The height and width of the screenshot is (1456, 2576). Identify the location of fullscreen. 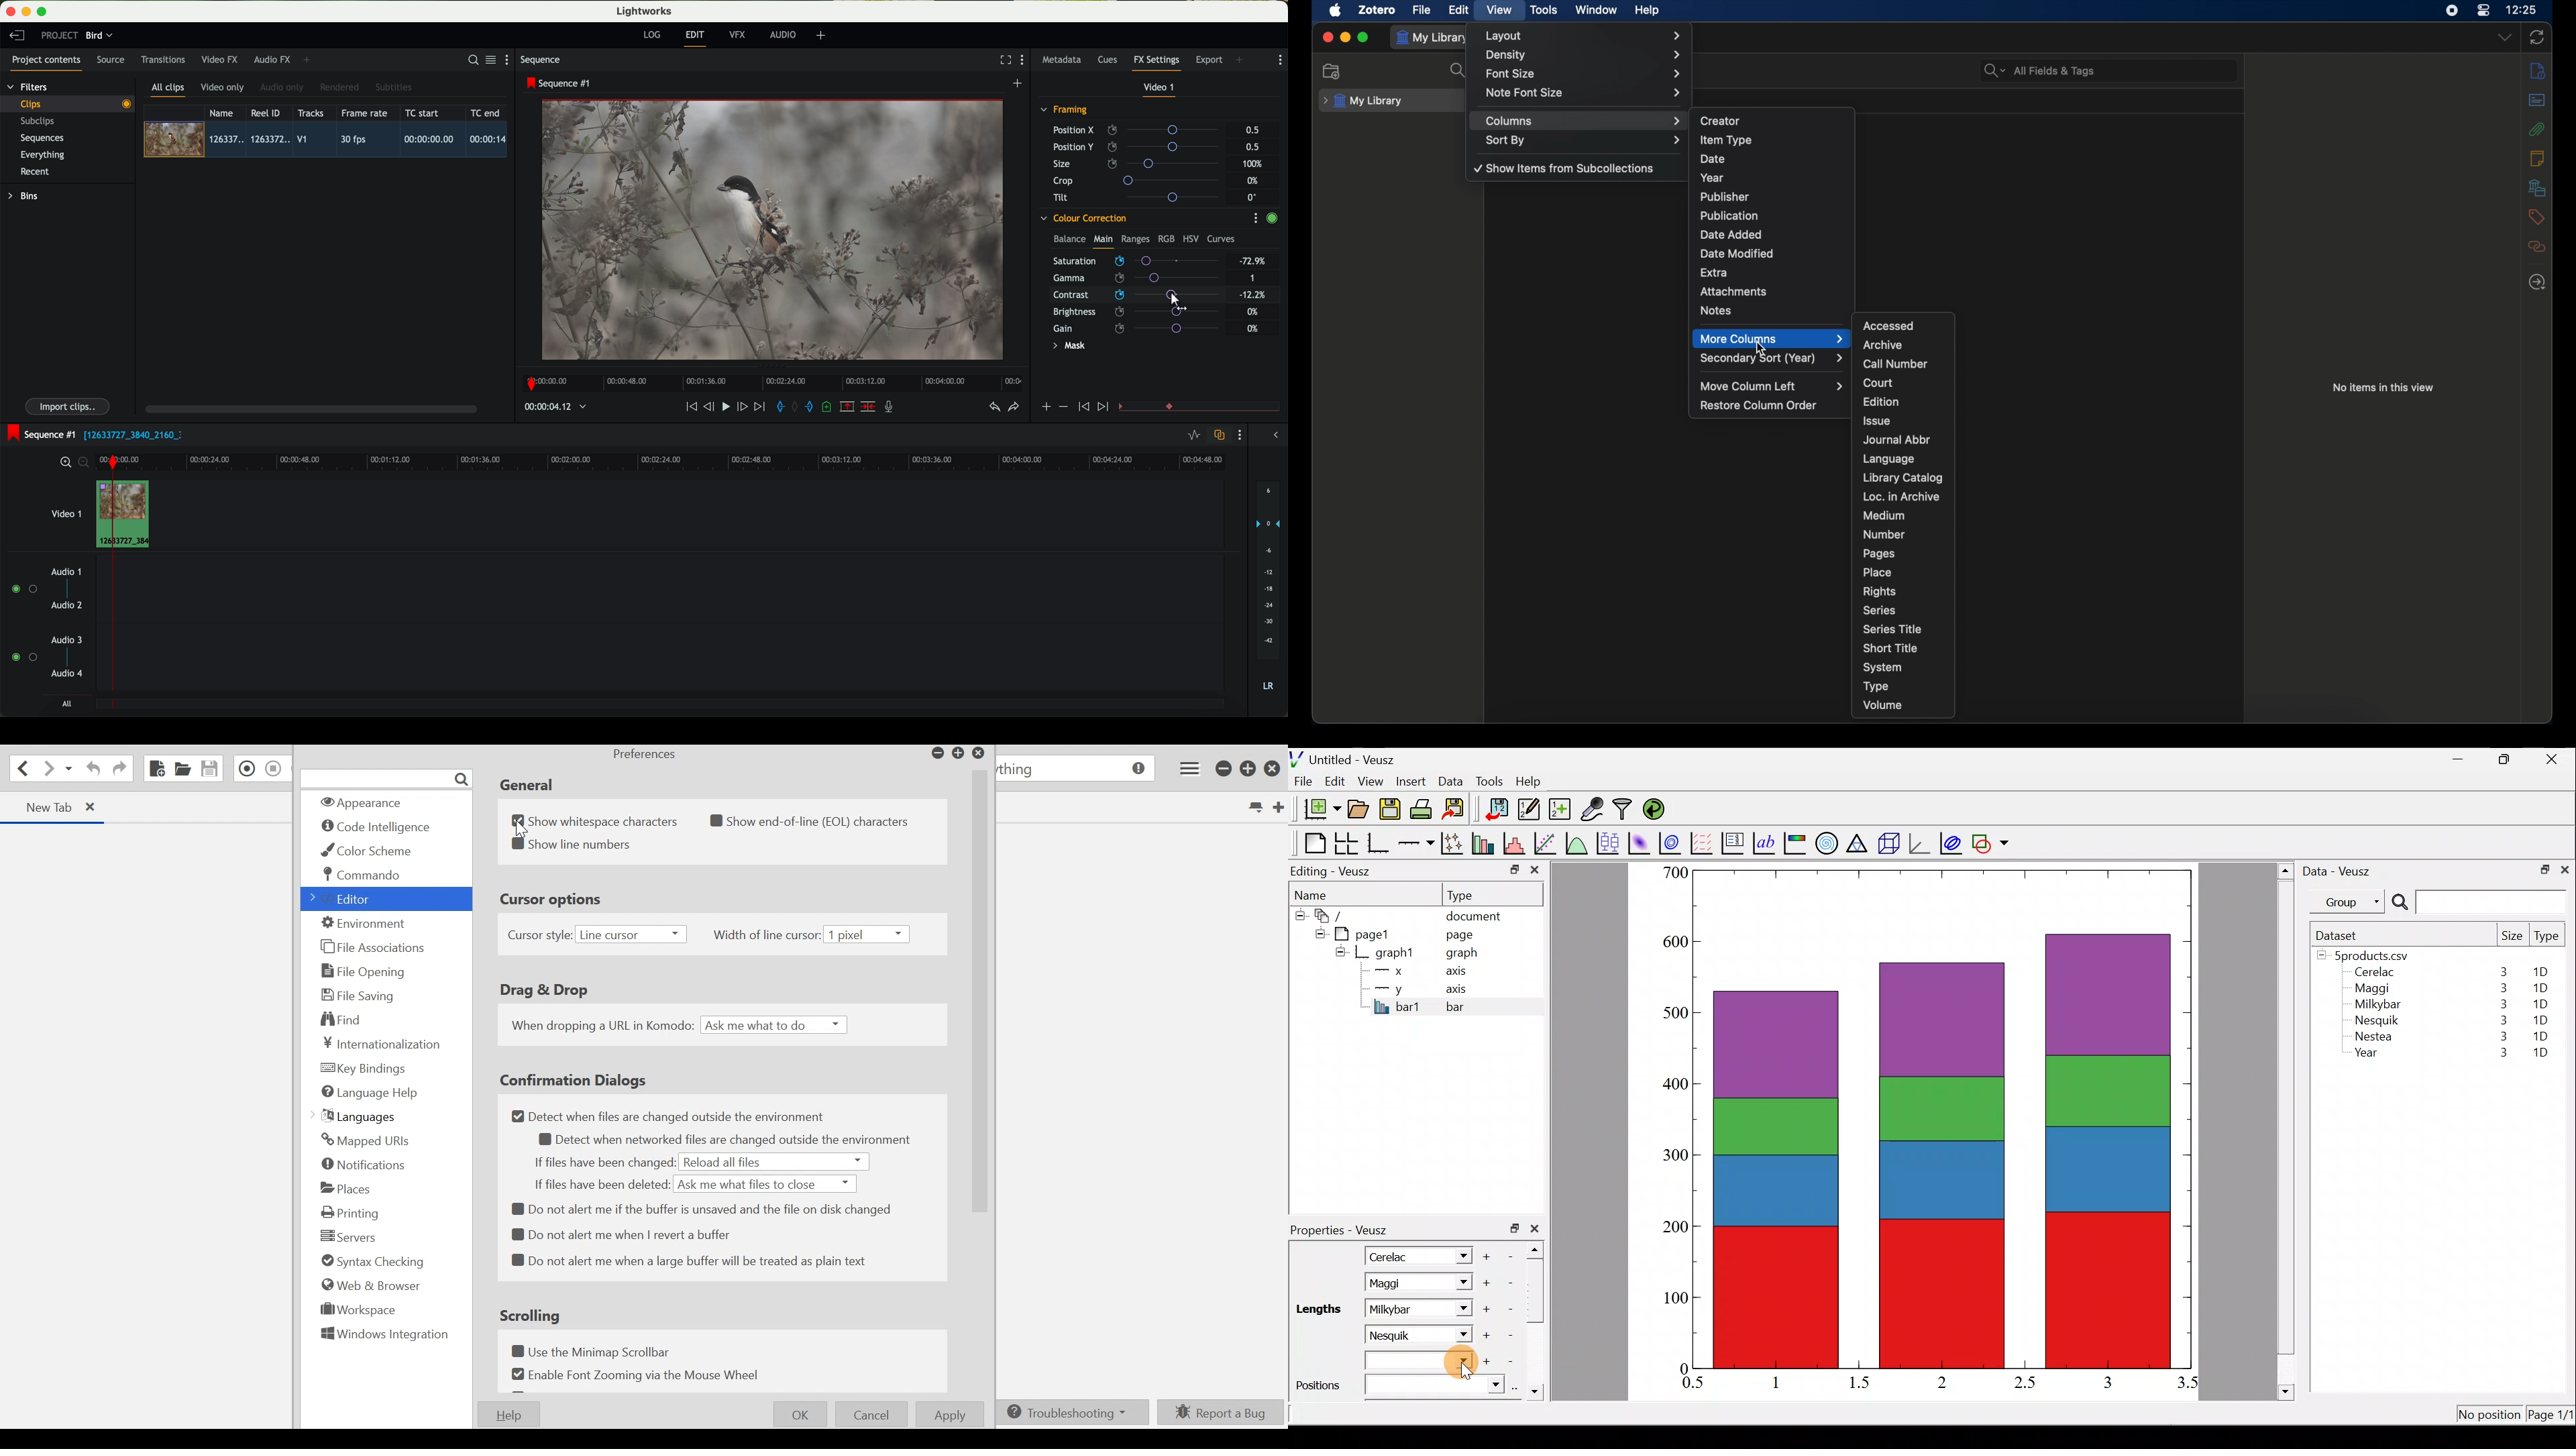
(1003, 59).